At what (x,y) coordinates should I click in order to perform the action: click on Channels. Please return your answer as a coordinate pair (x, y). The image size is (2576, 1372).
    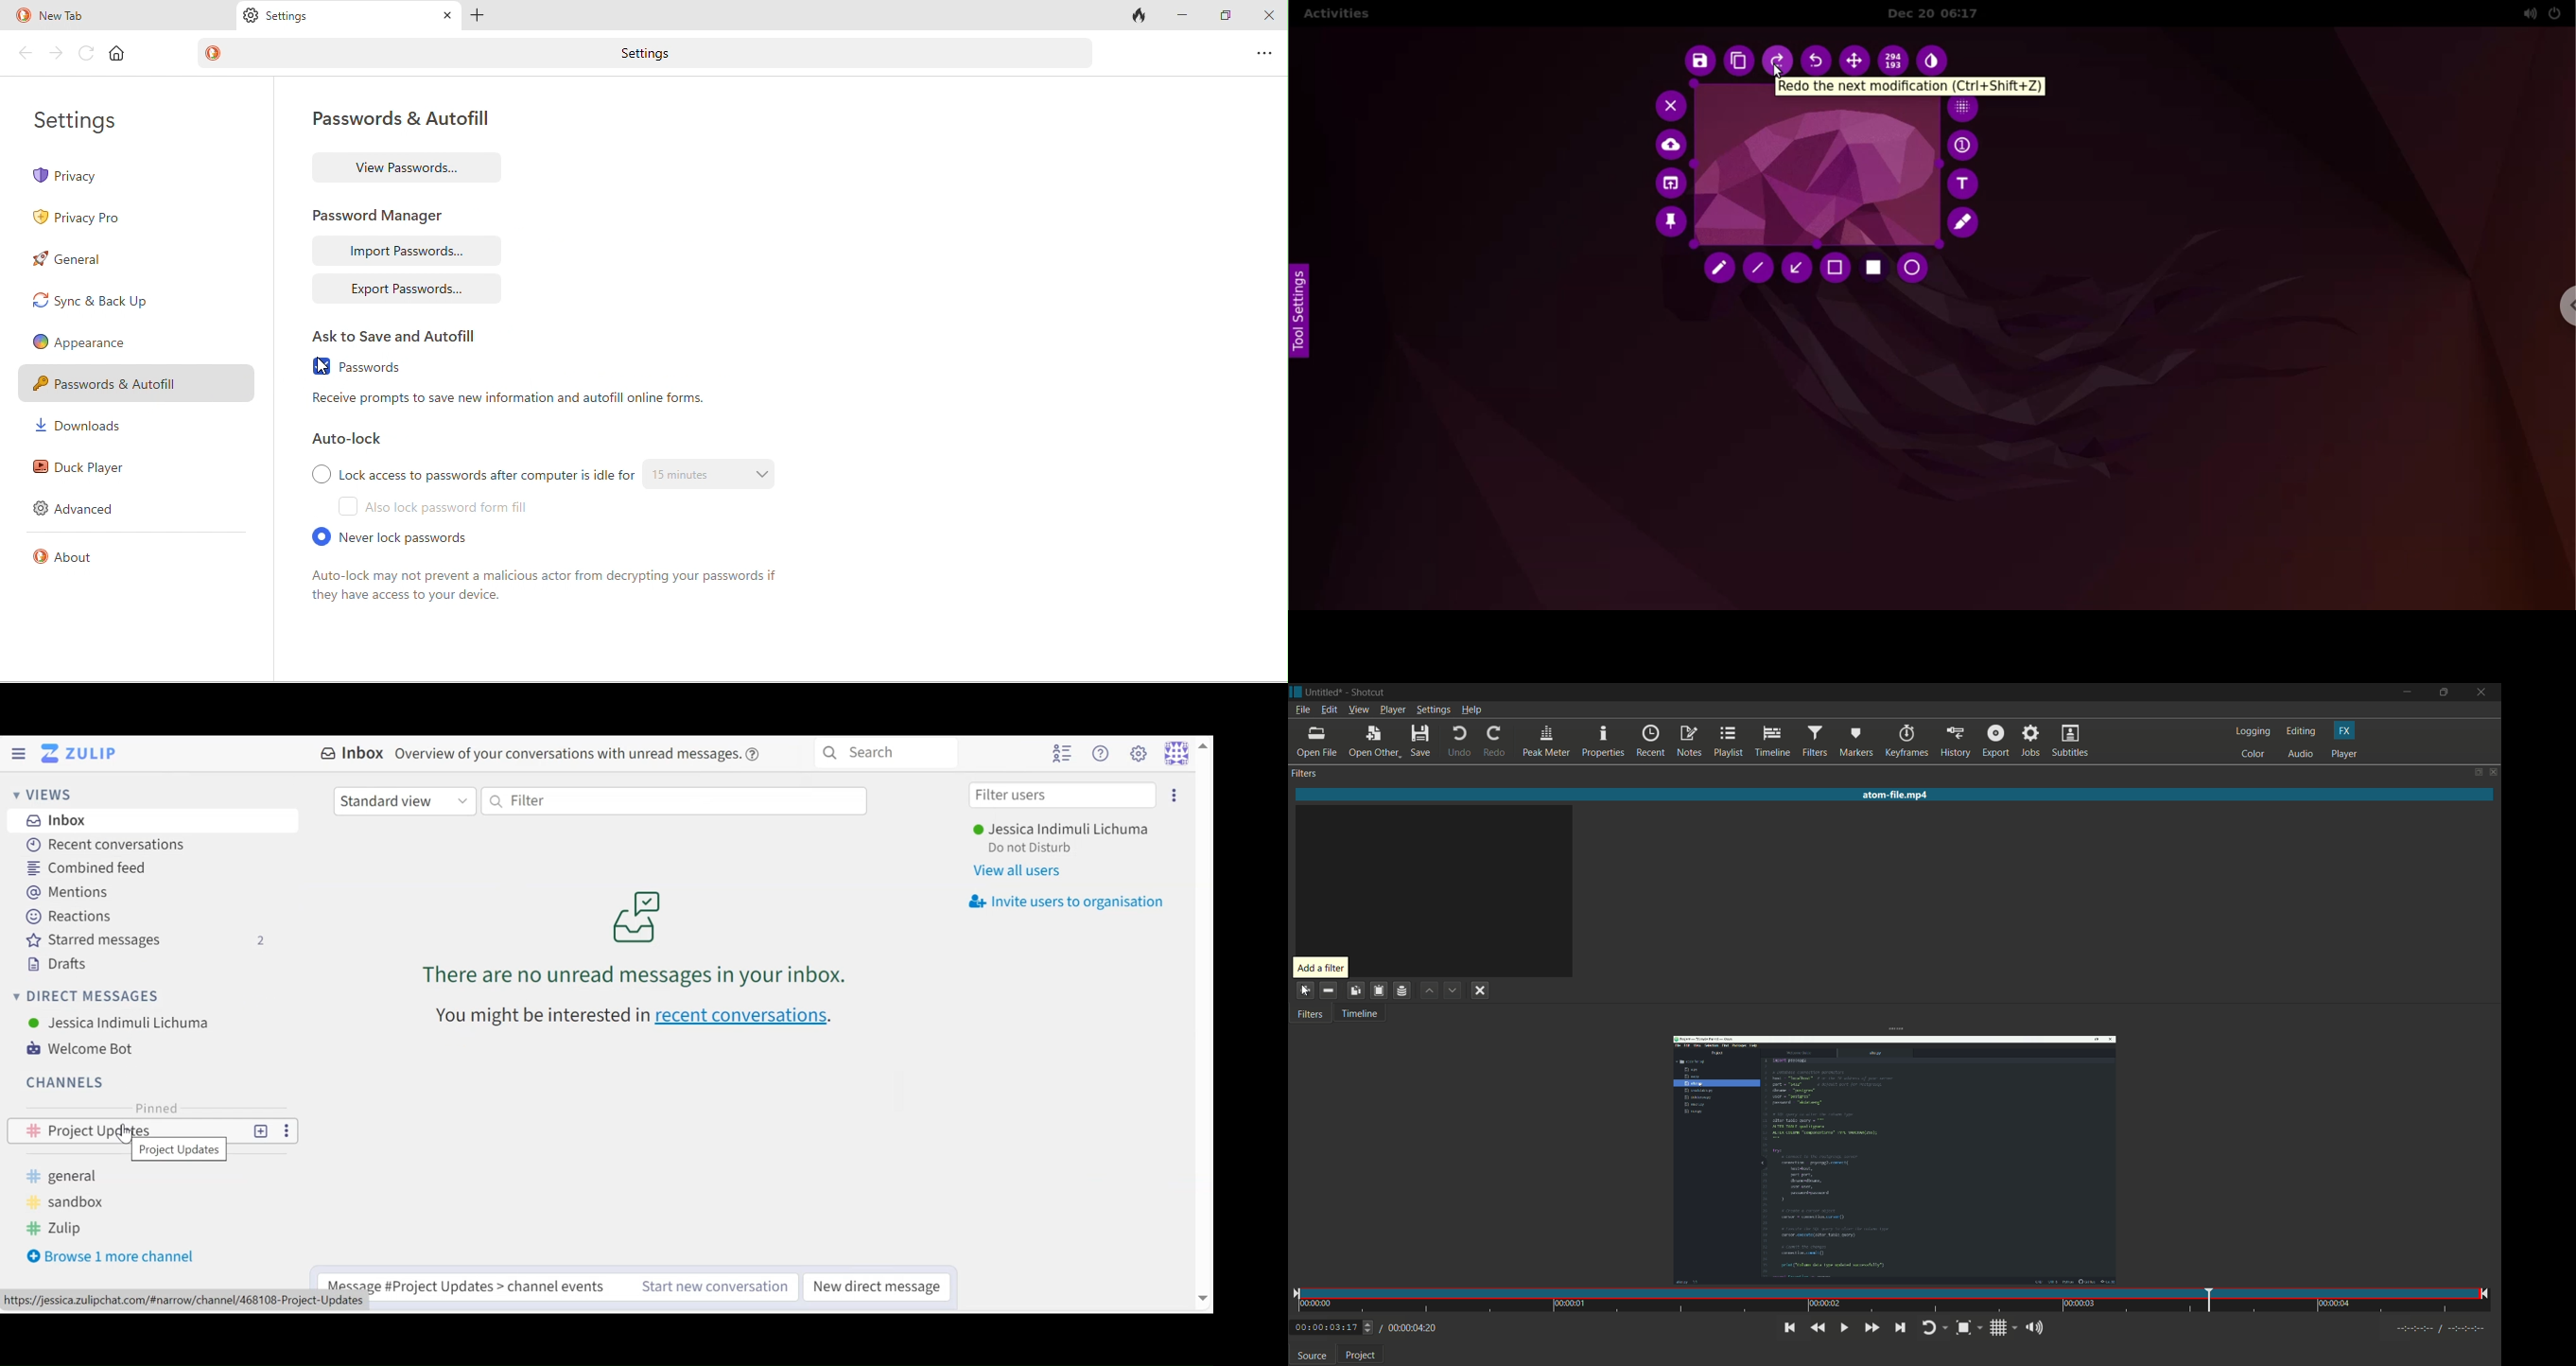
    Looking at the image, I should click on (67, 1083).